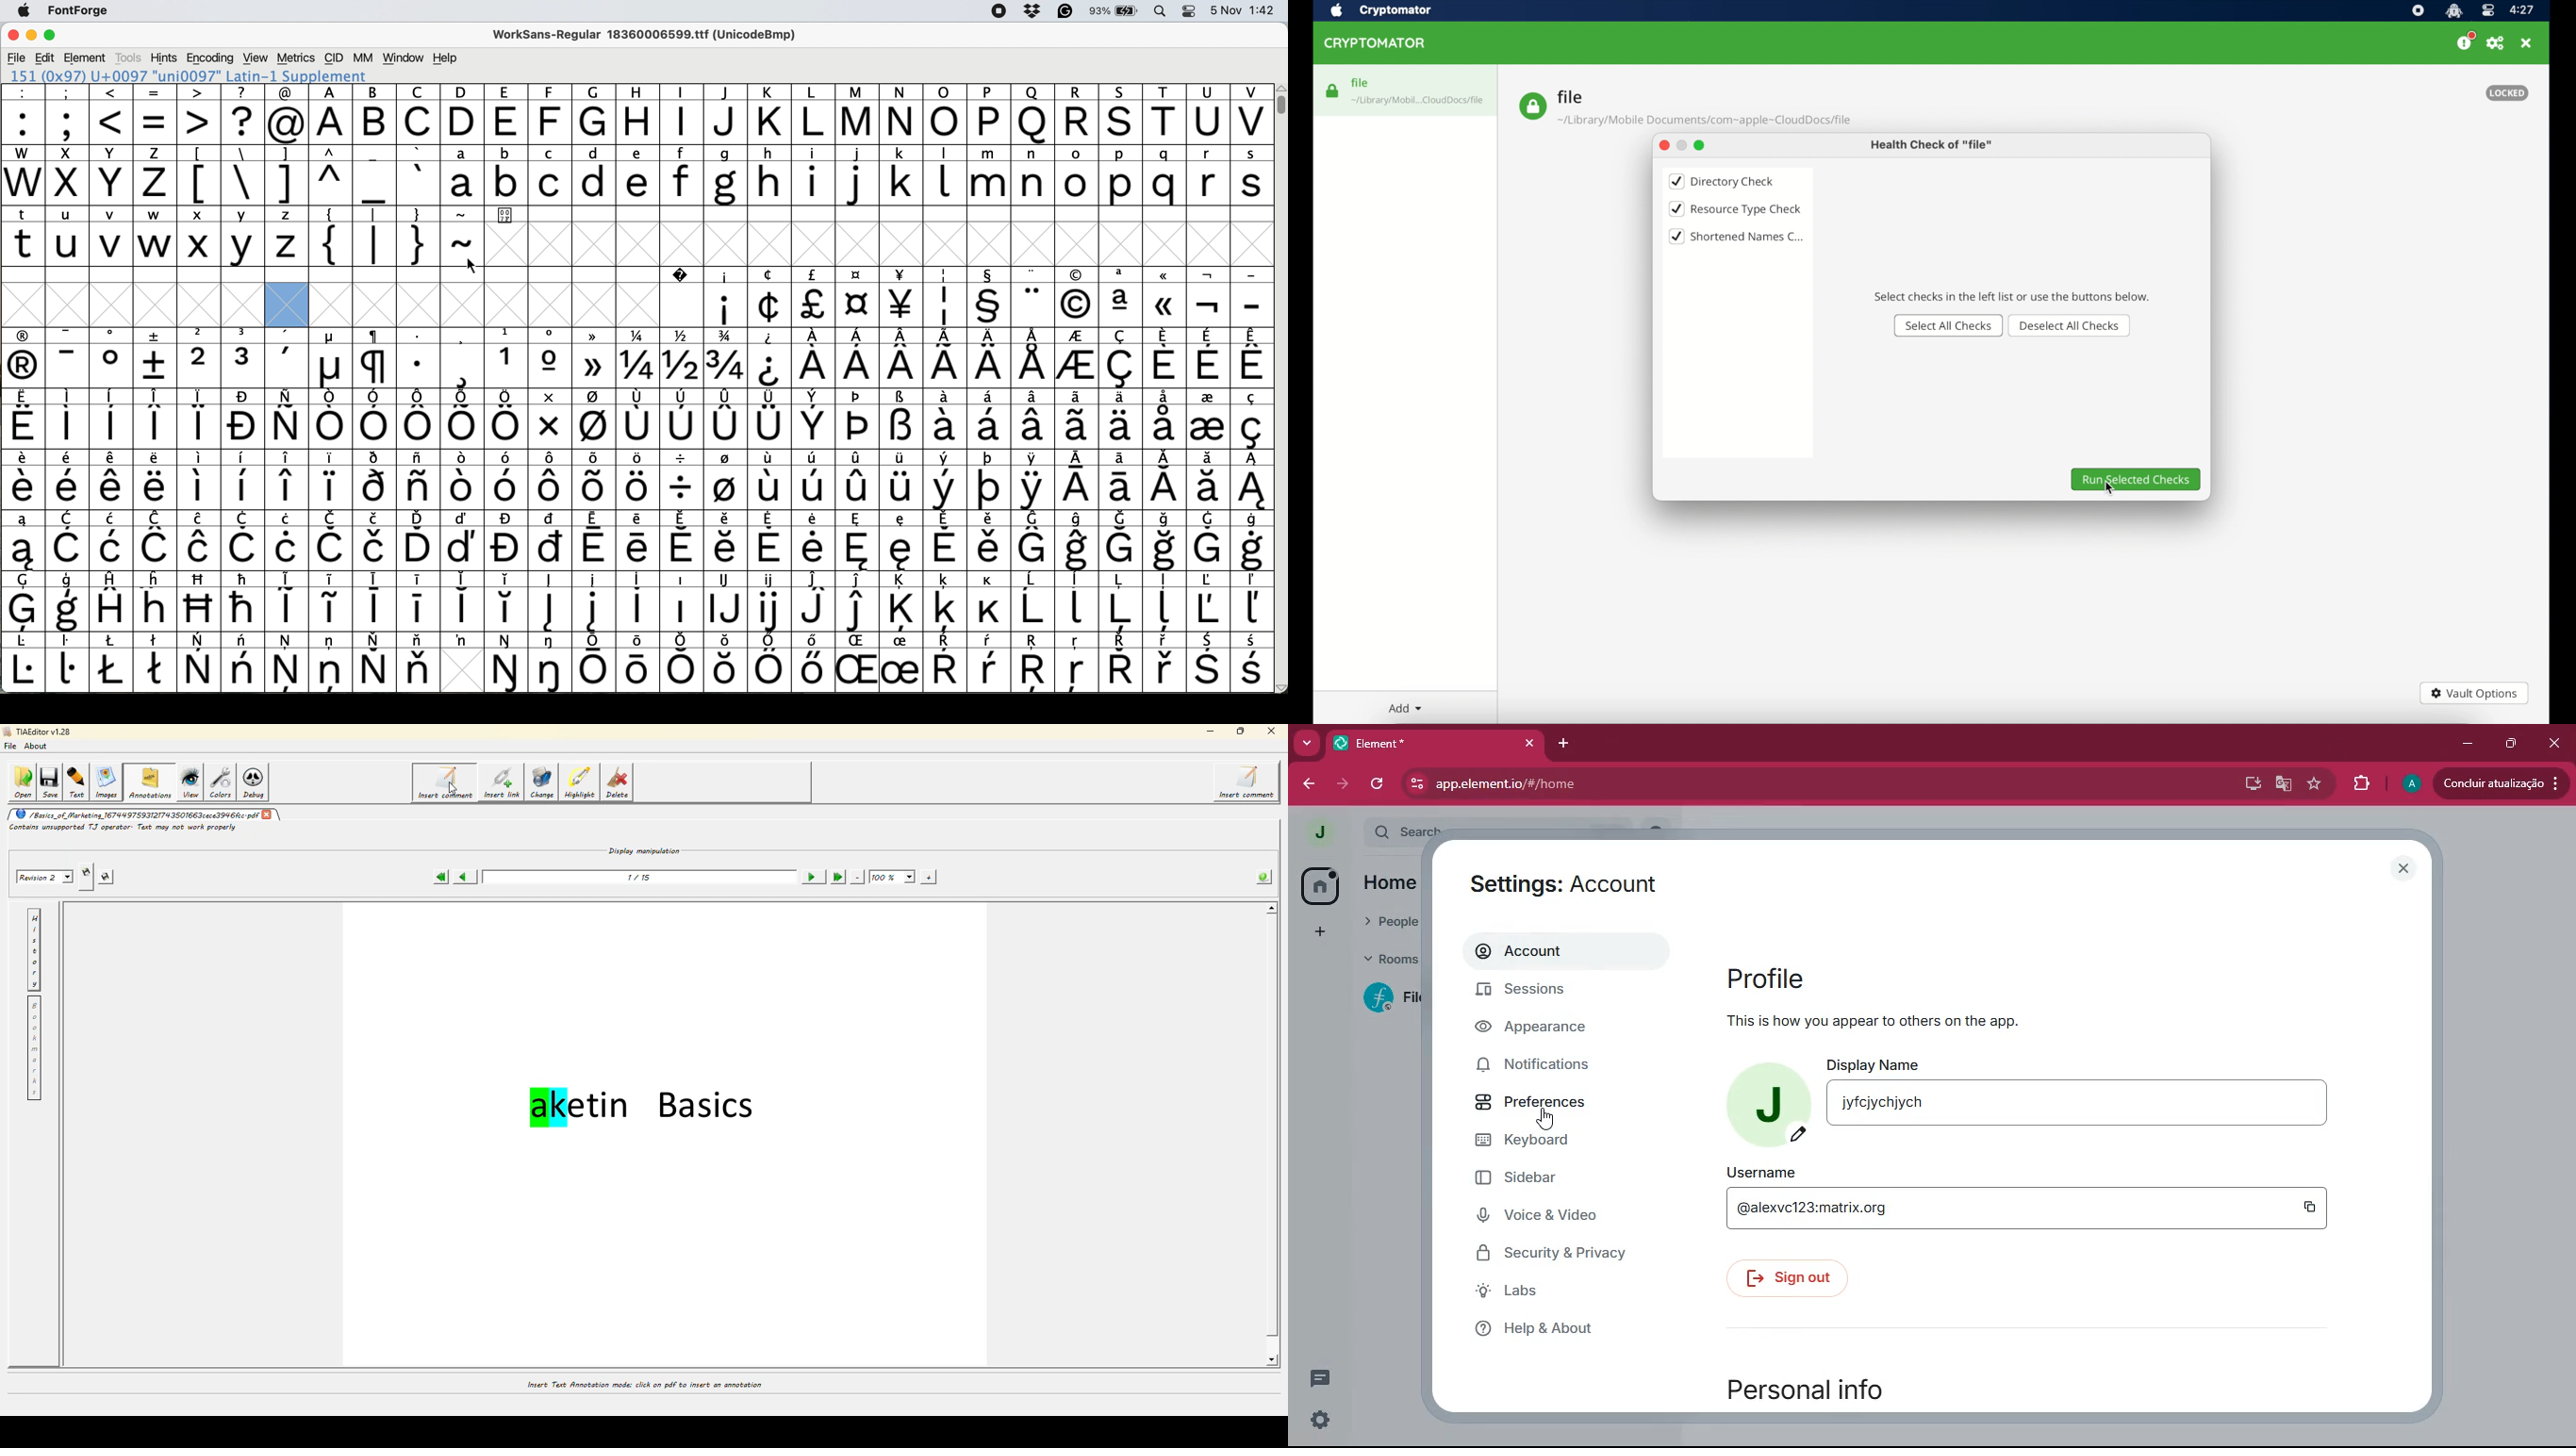  What do you see at coordinates (85, 877) in the screenshot?
I see `creates new revision` at bounding box center [85, 877].